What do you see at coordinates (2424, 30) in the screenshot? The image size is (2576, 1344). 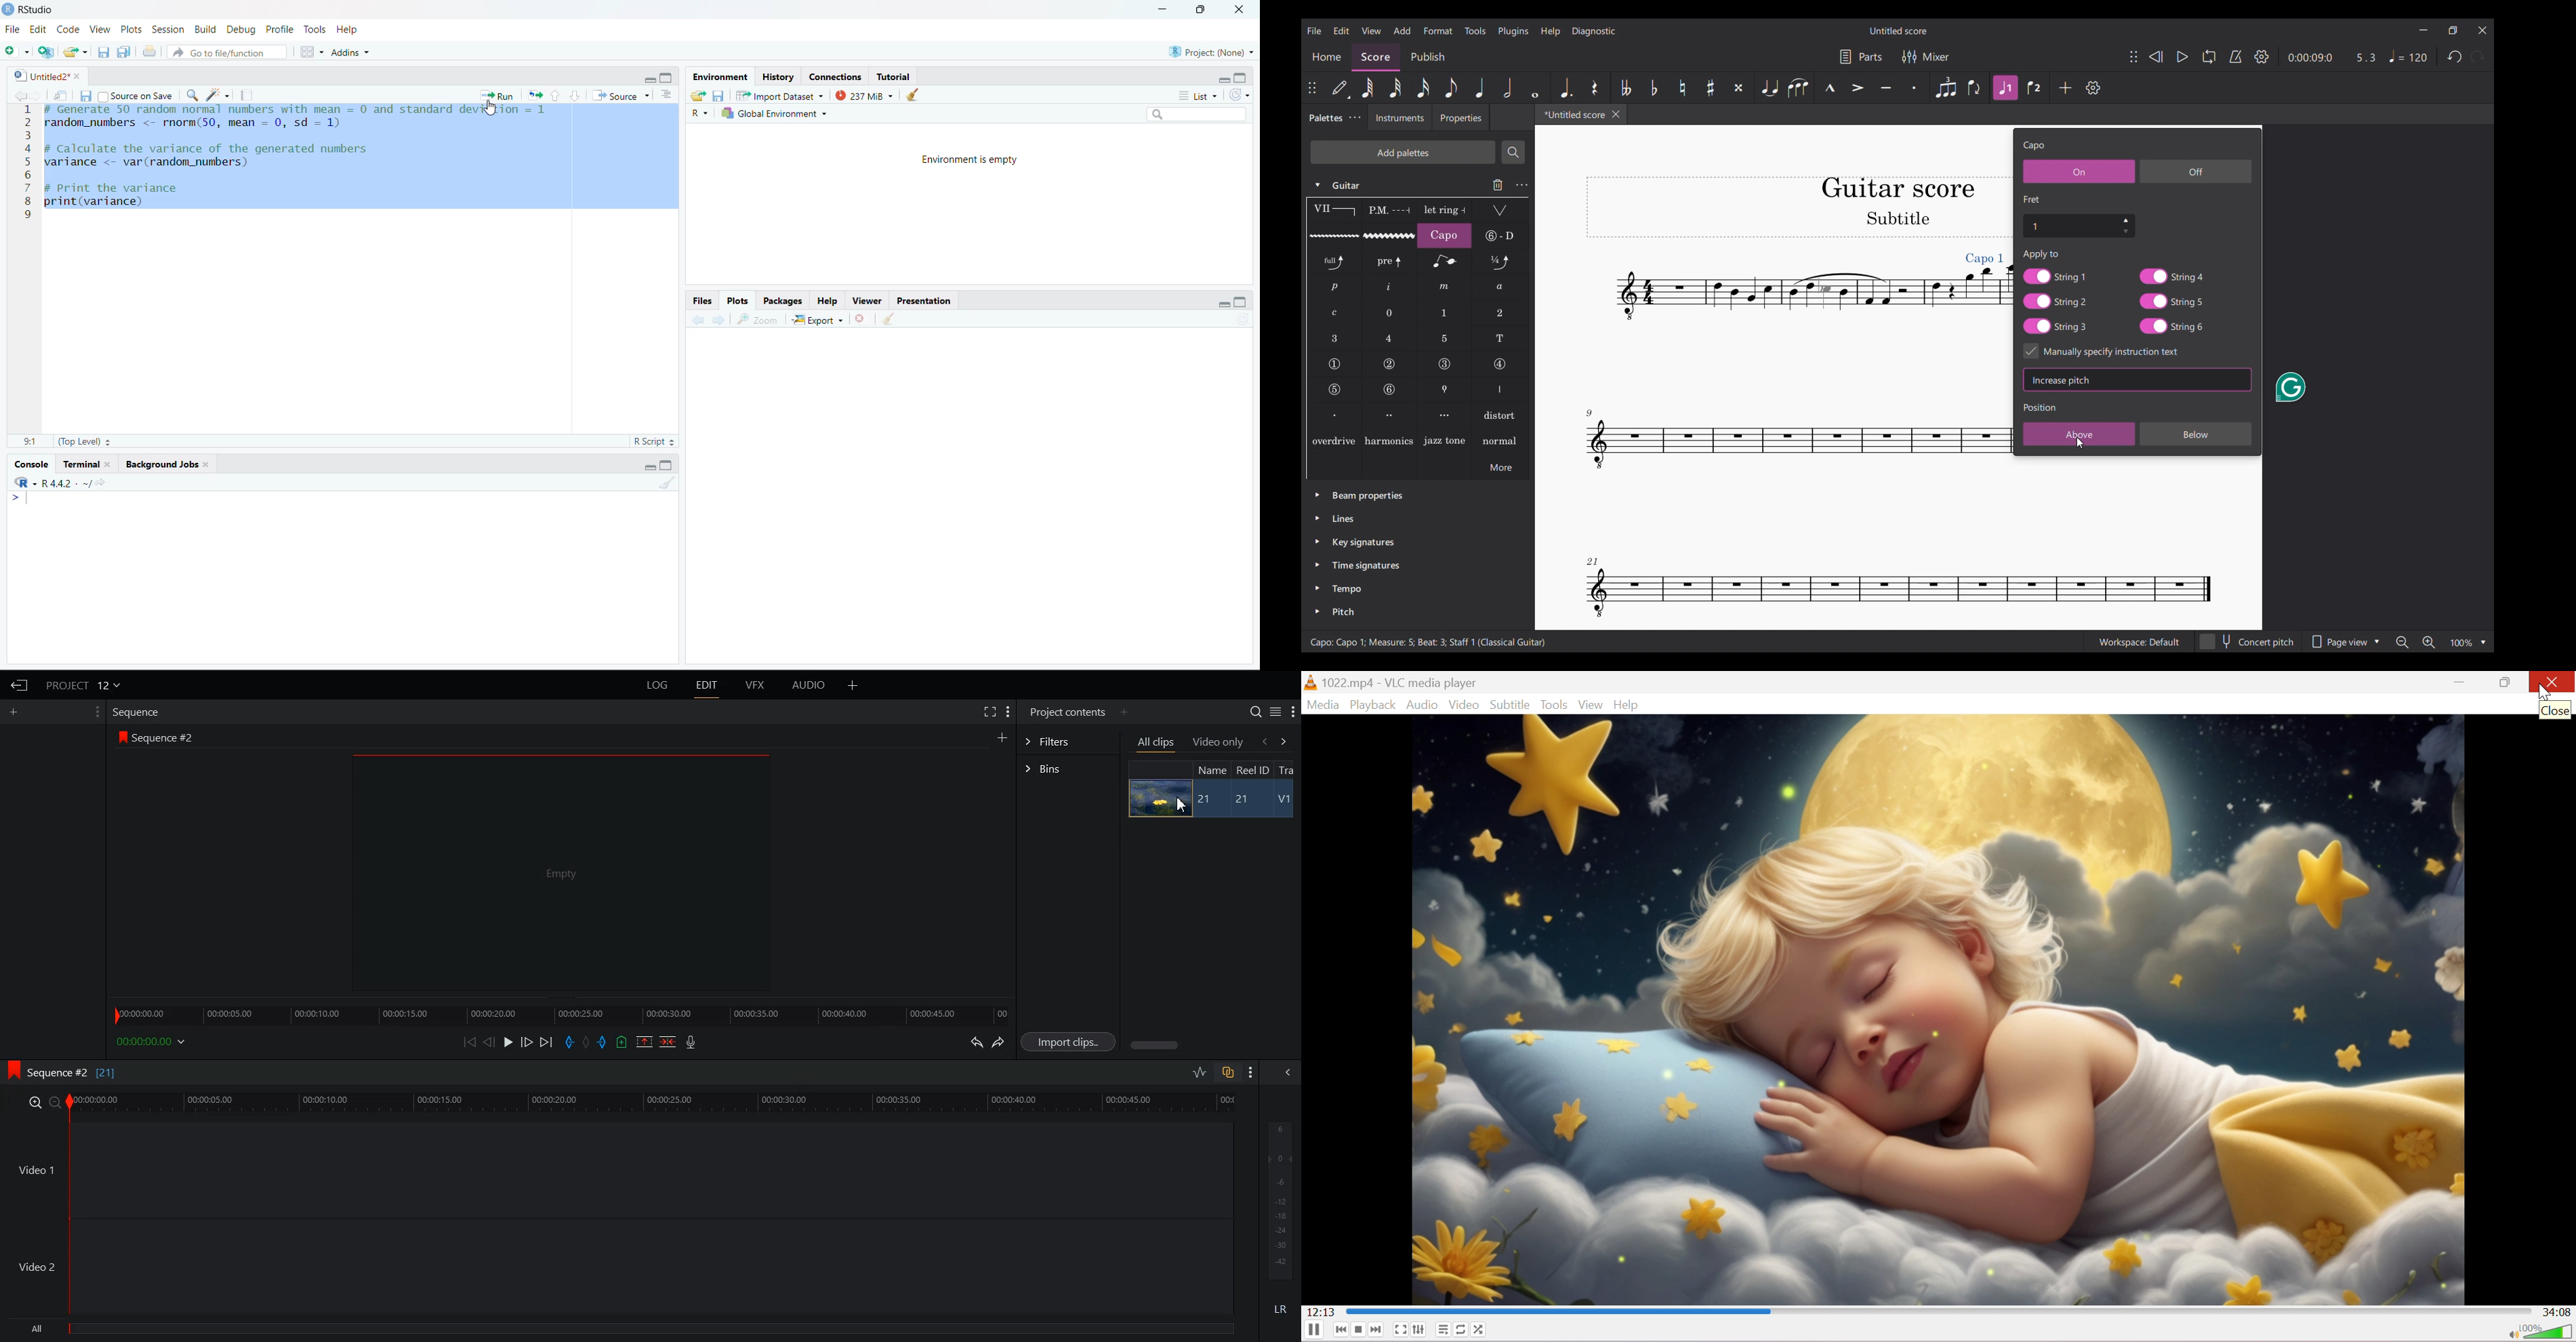 I see `Minimize` at bounding box center [2424, 30].